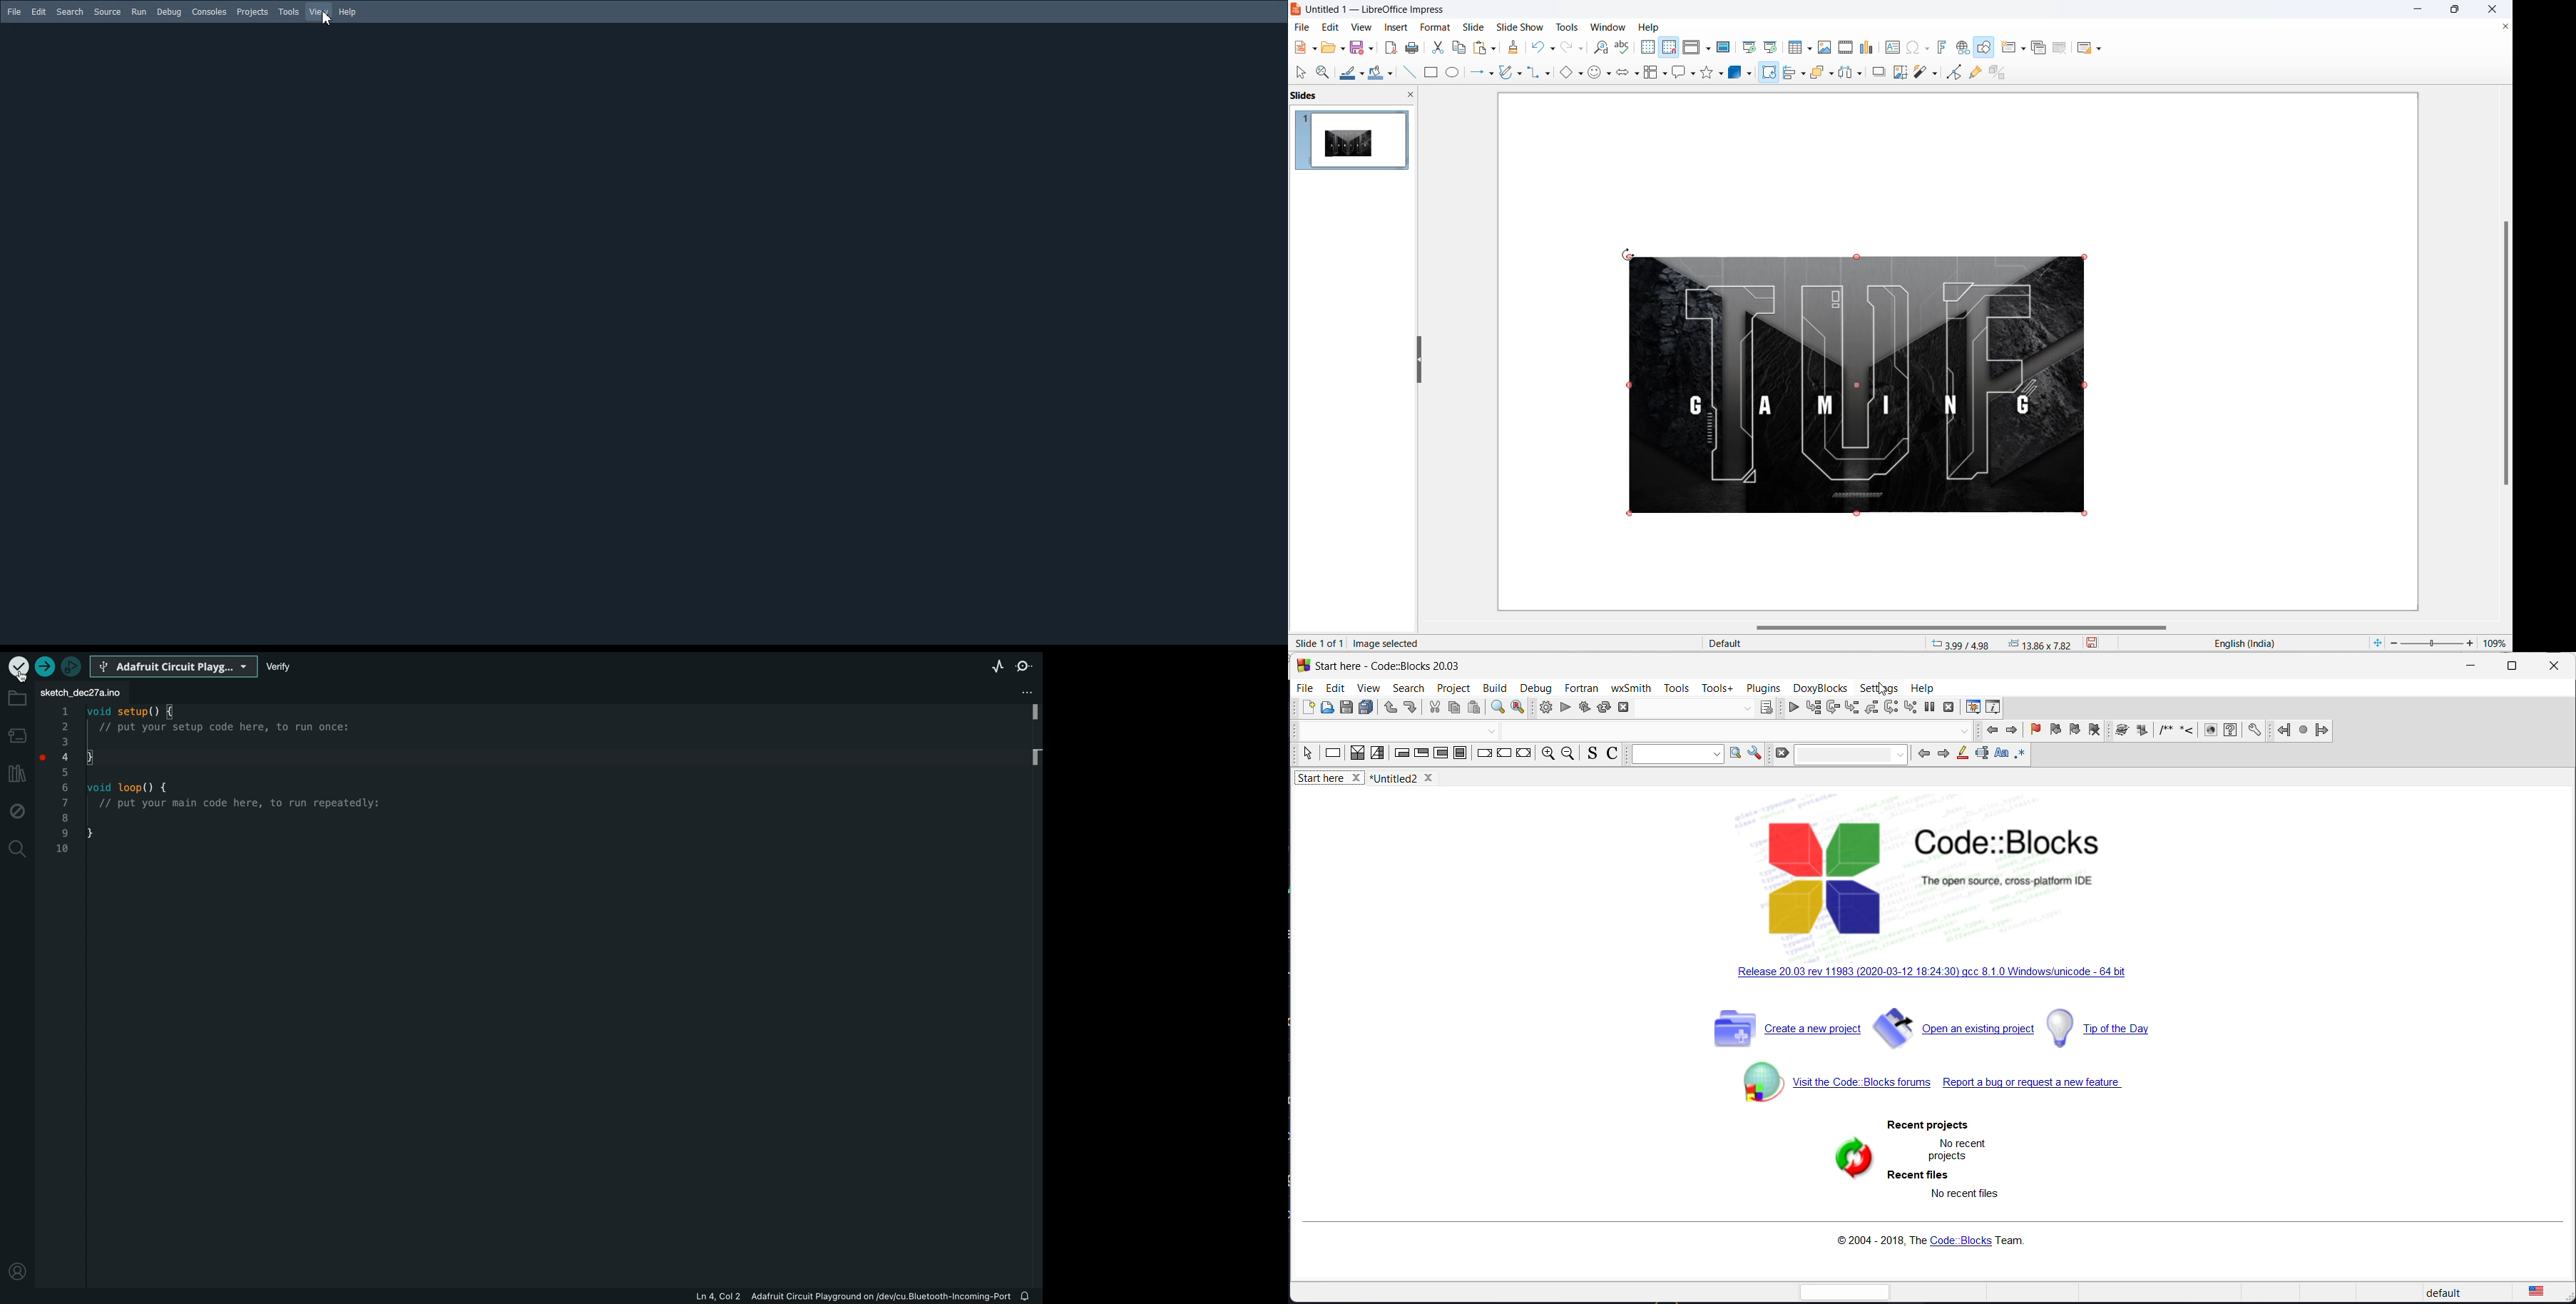 This screenshot has width=2576, height=1316. Describe the element at coordinates (1461, 755) in the screenshot. I see `block instruction` at that location.